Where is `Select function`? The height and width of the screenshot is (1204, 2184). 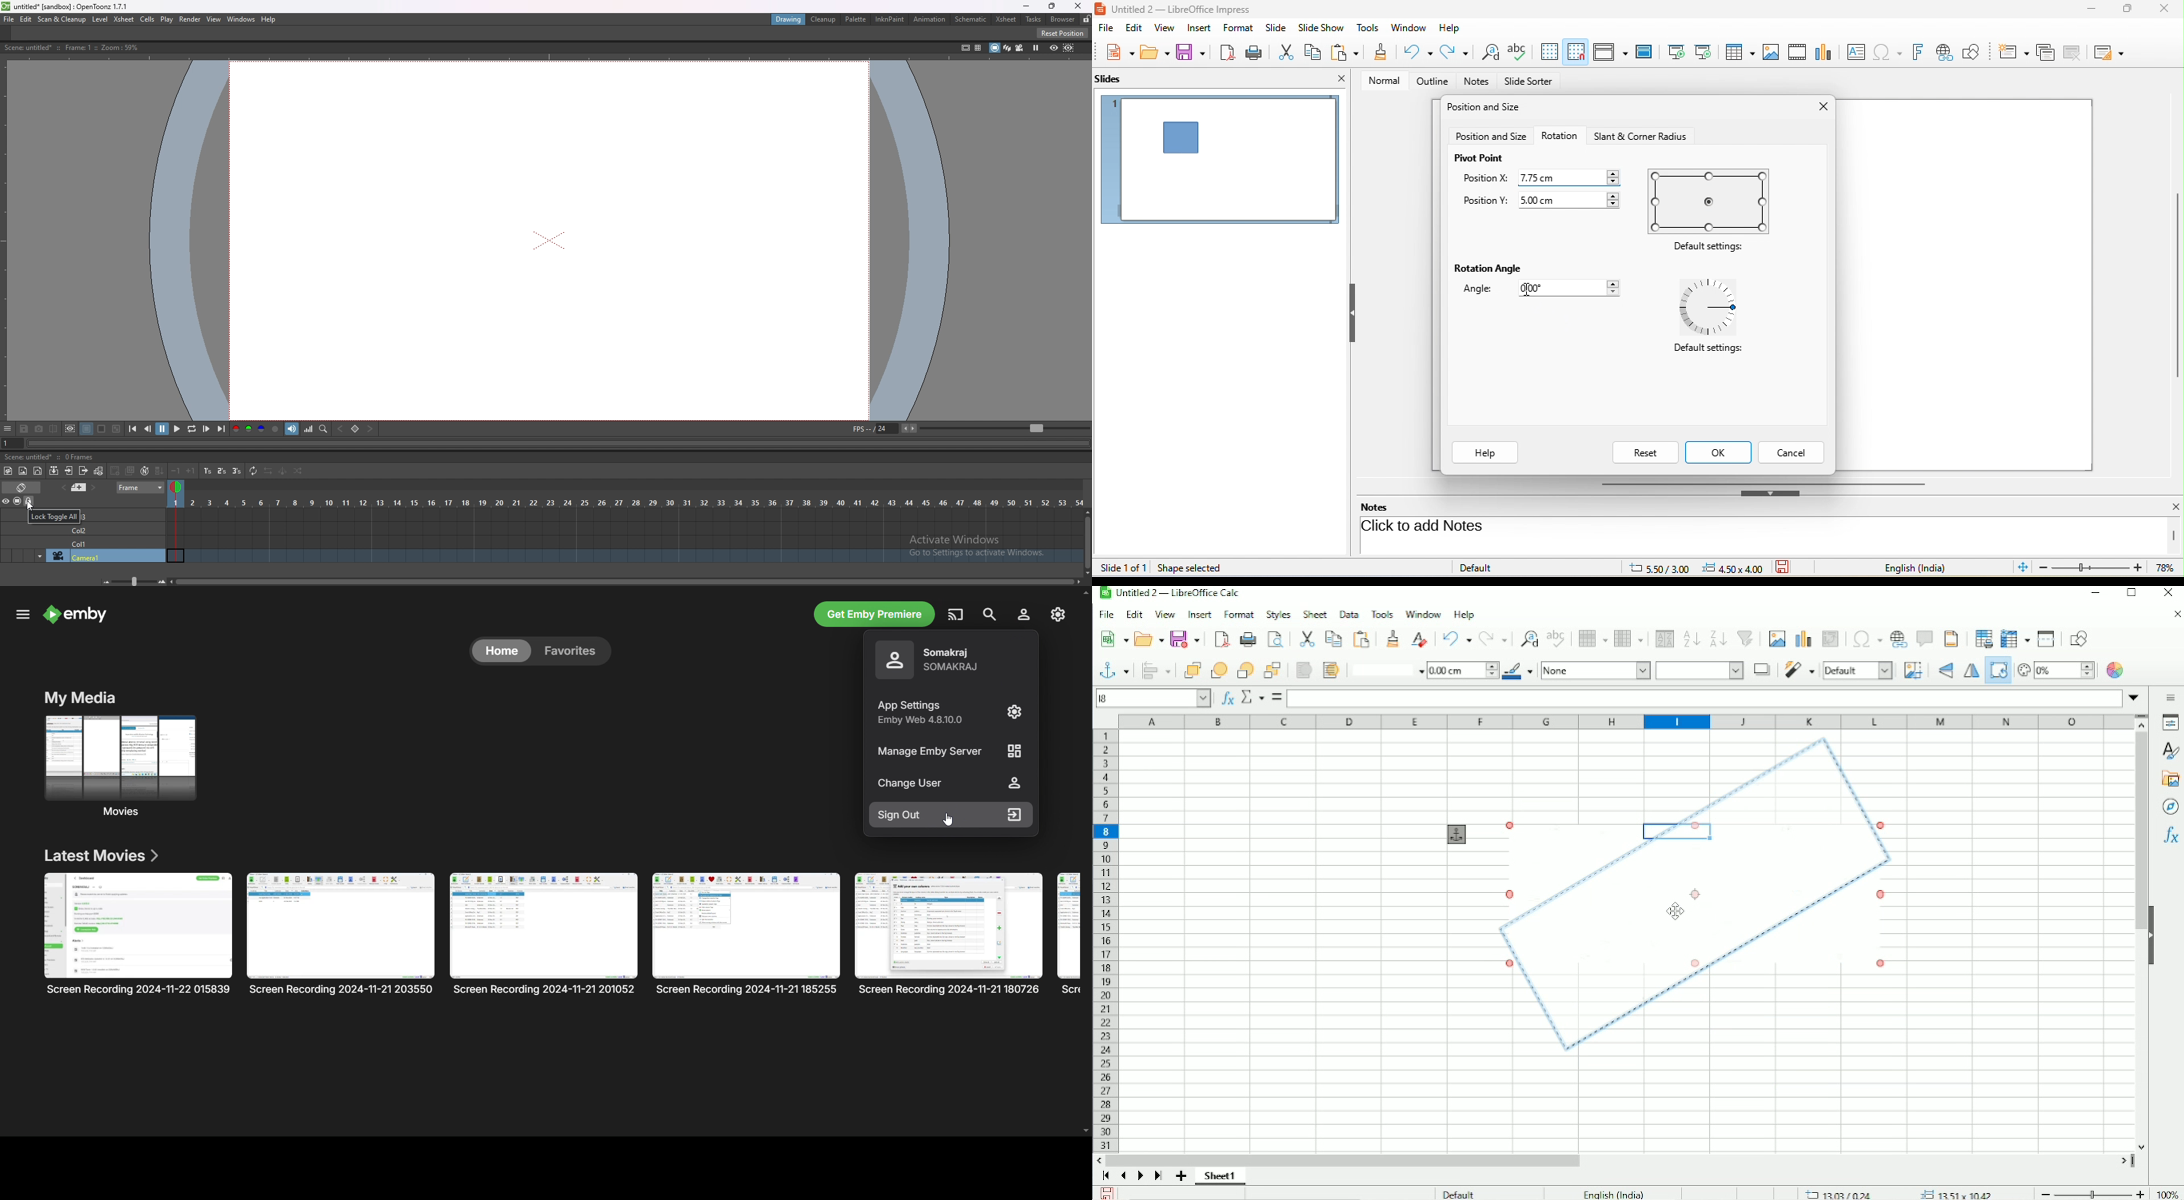
Select function is located at coordinates (1251, 697).